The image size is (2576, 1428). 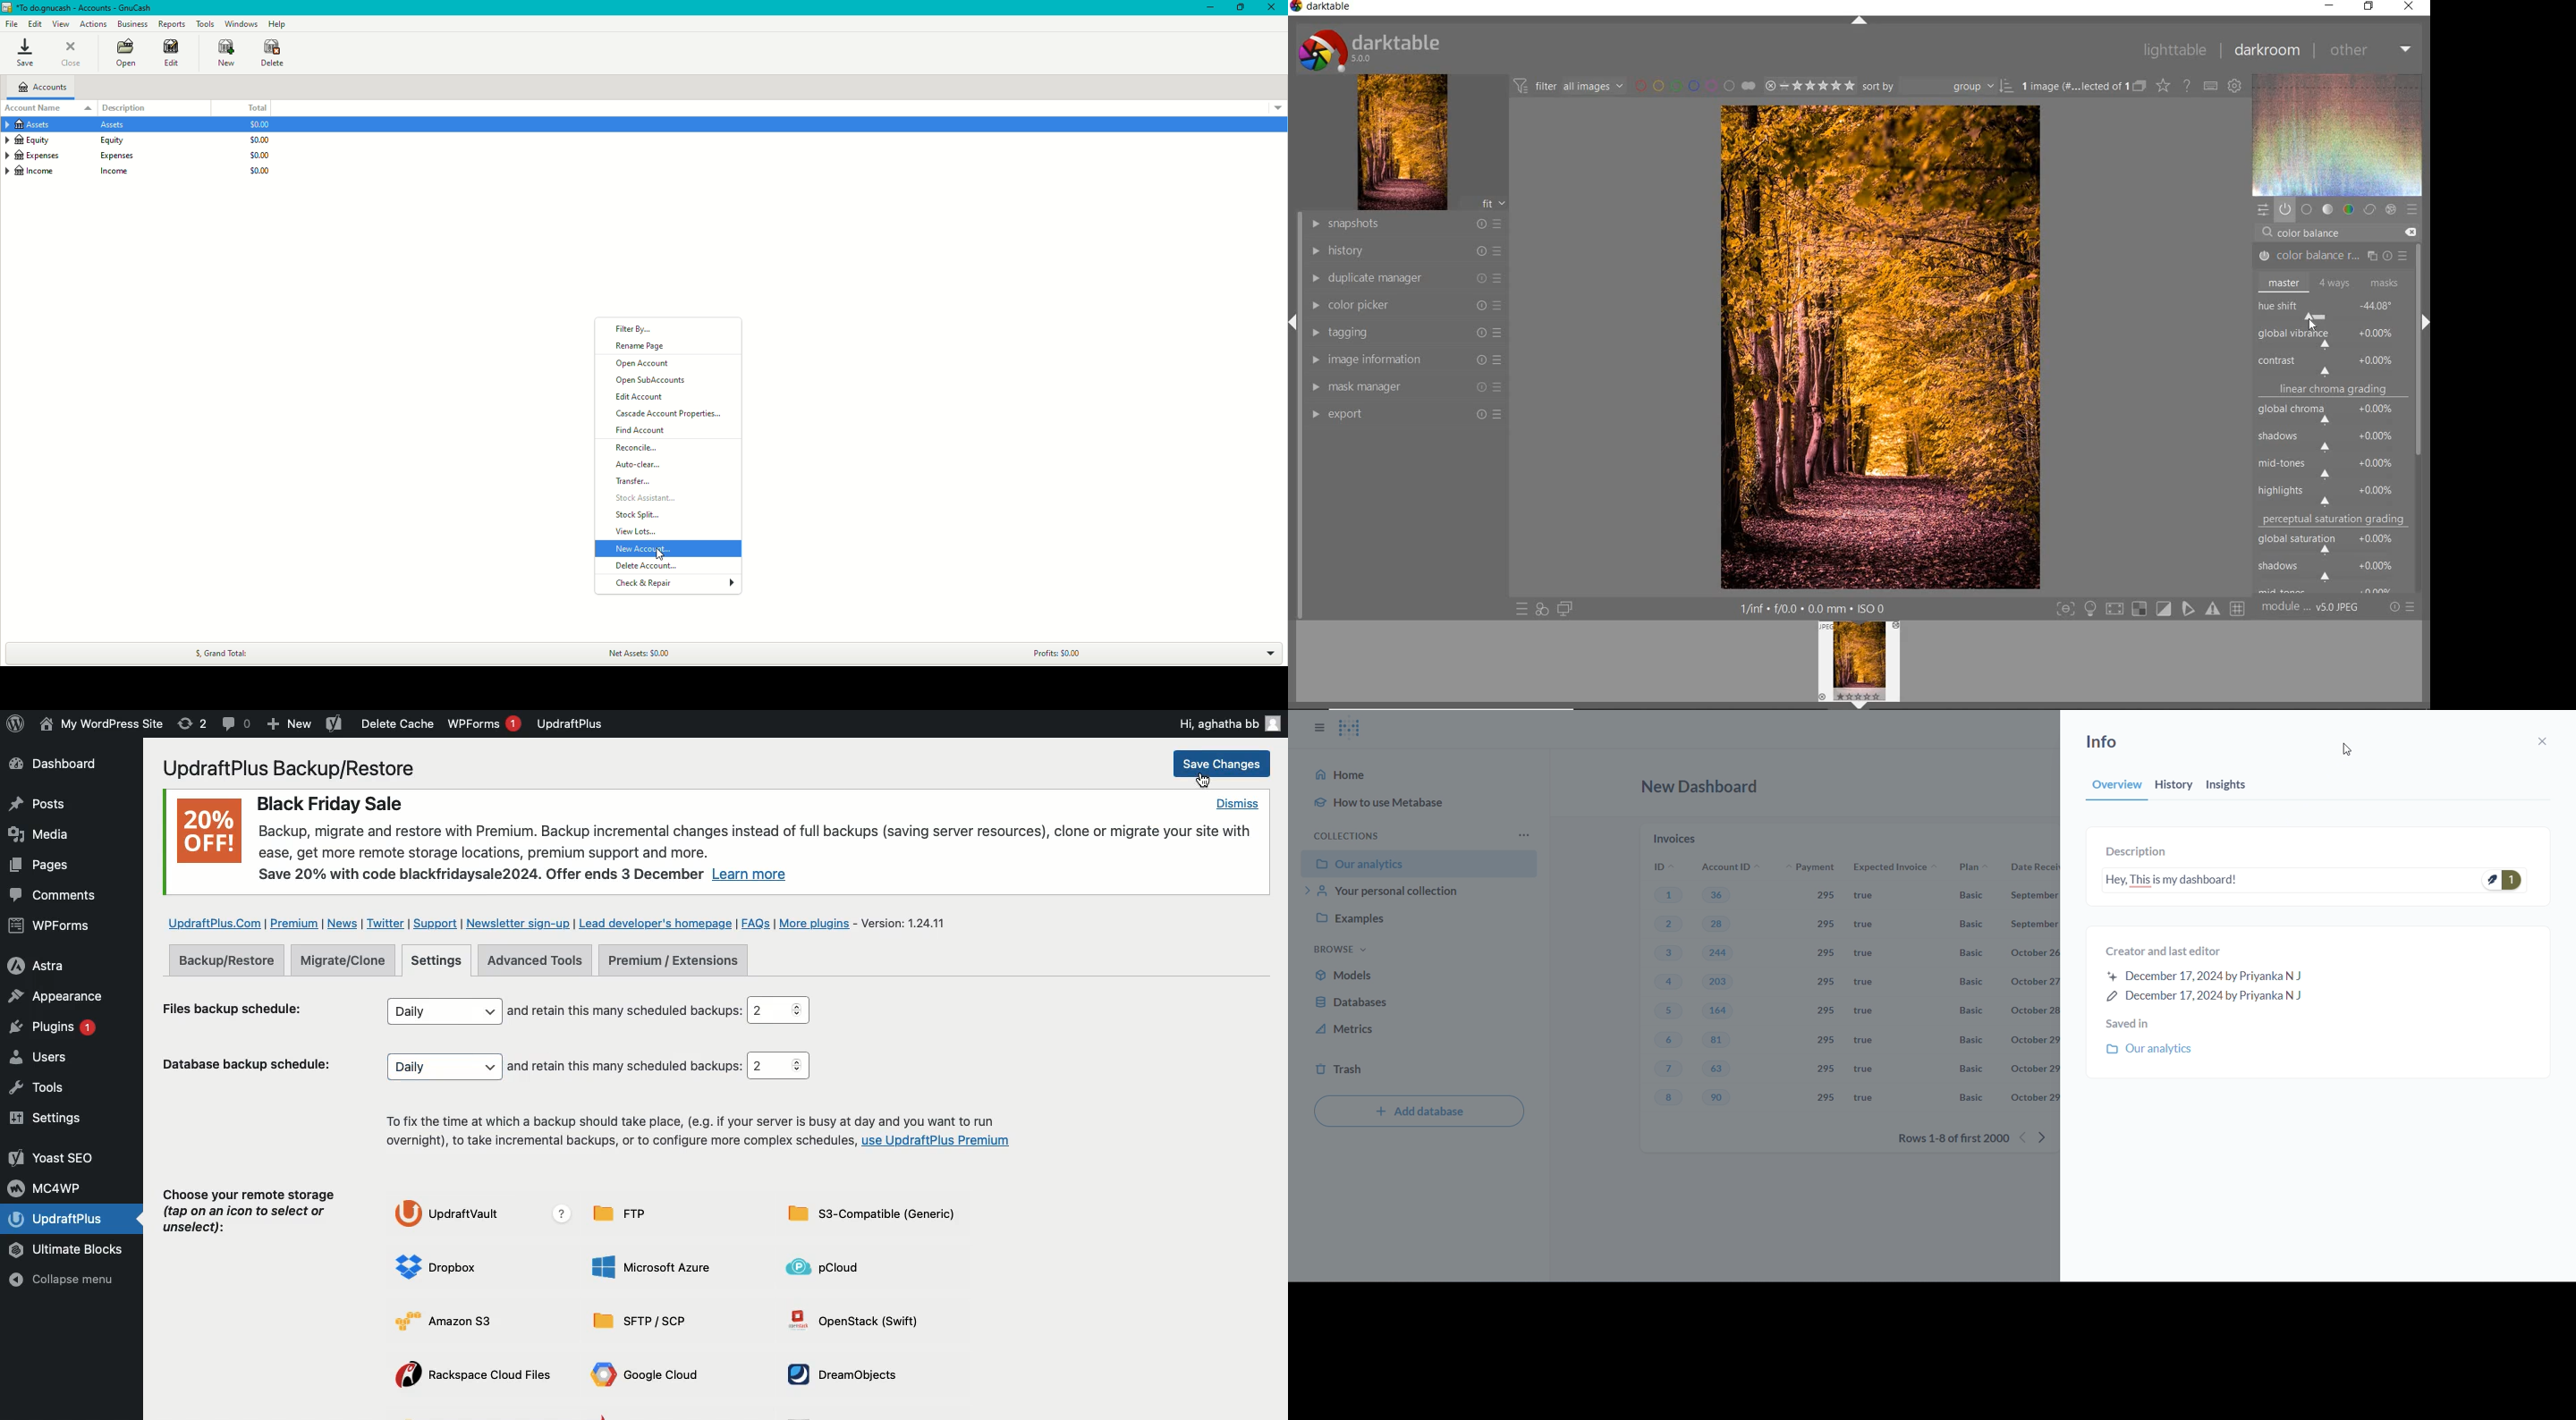 What do you see at coordinates (651, 382) in the screenshot?
I see `Open SubAccounts` at bounding box center [651, 382].